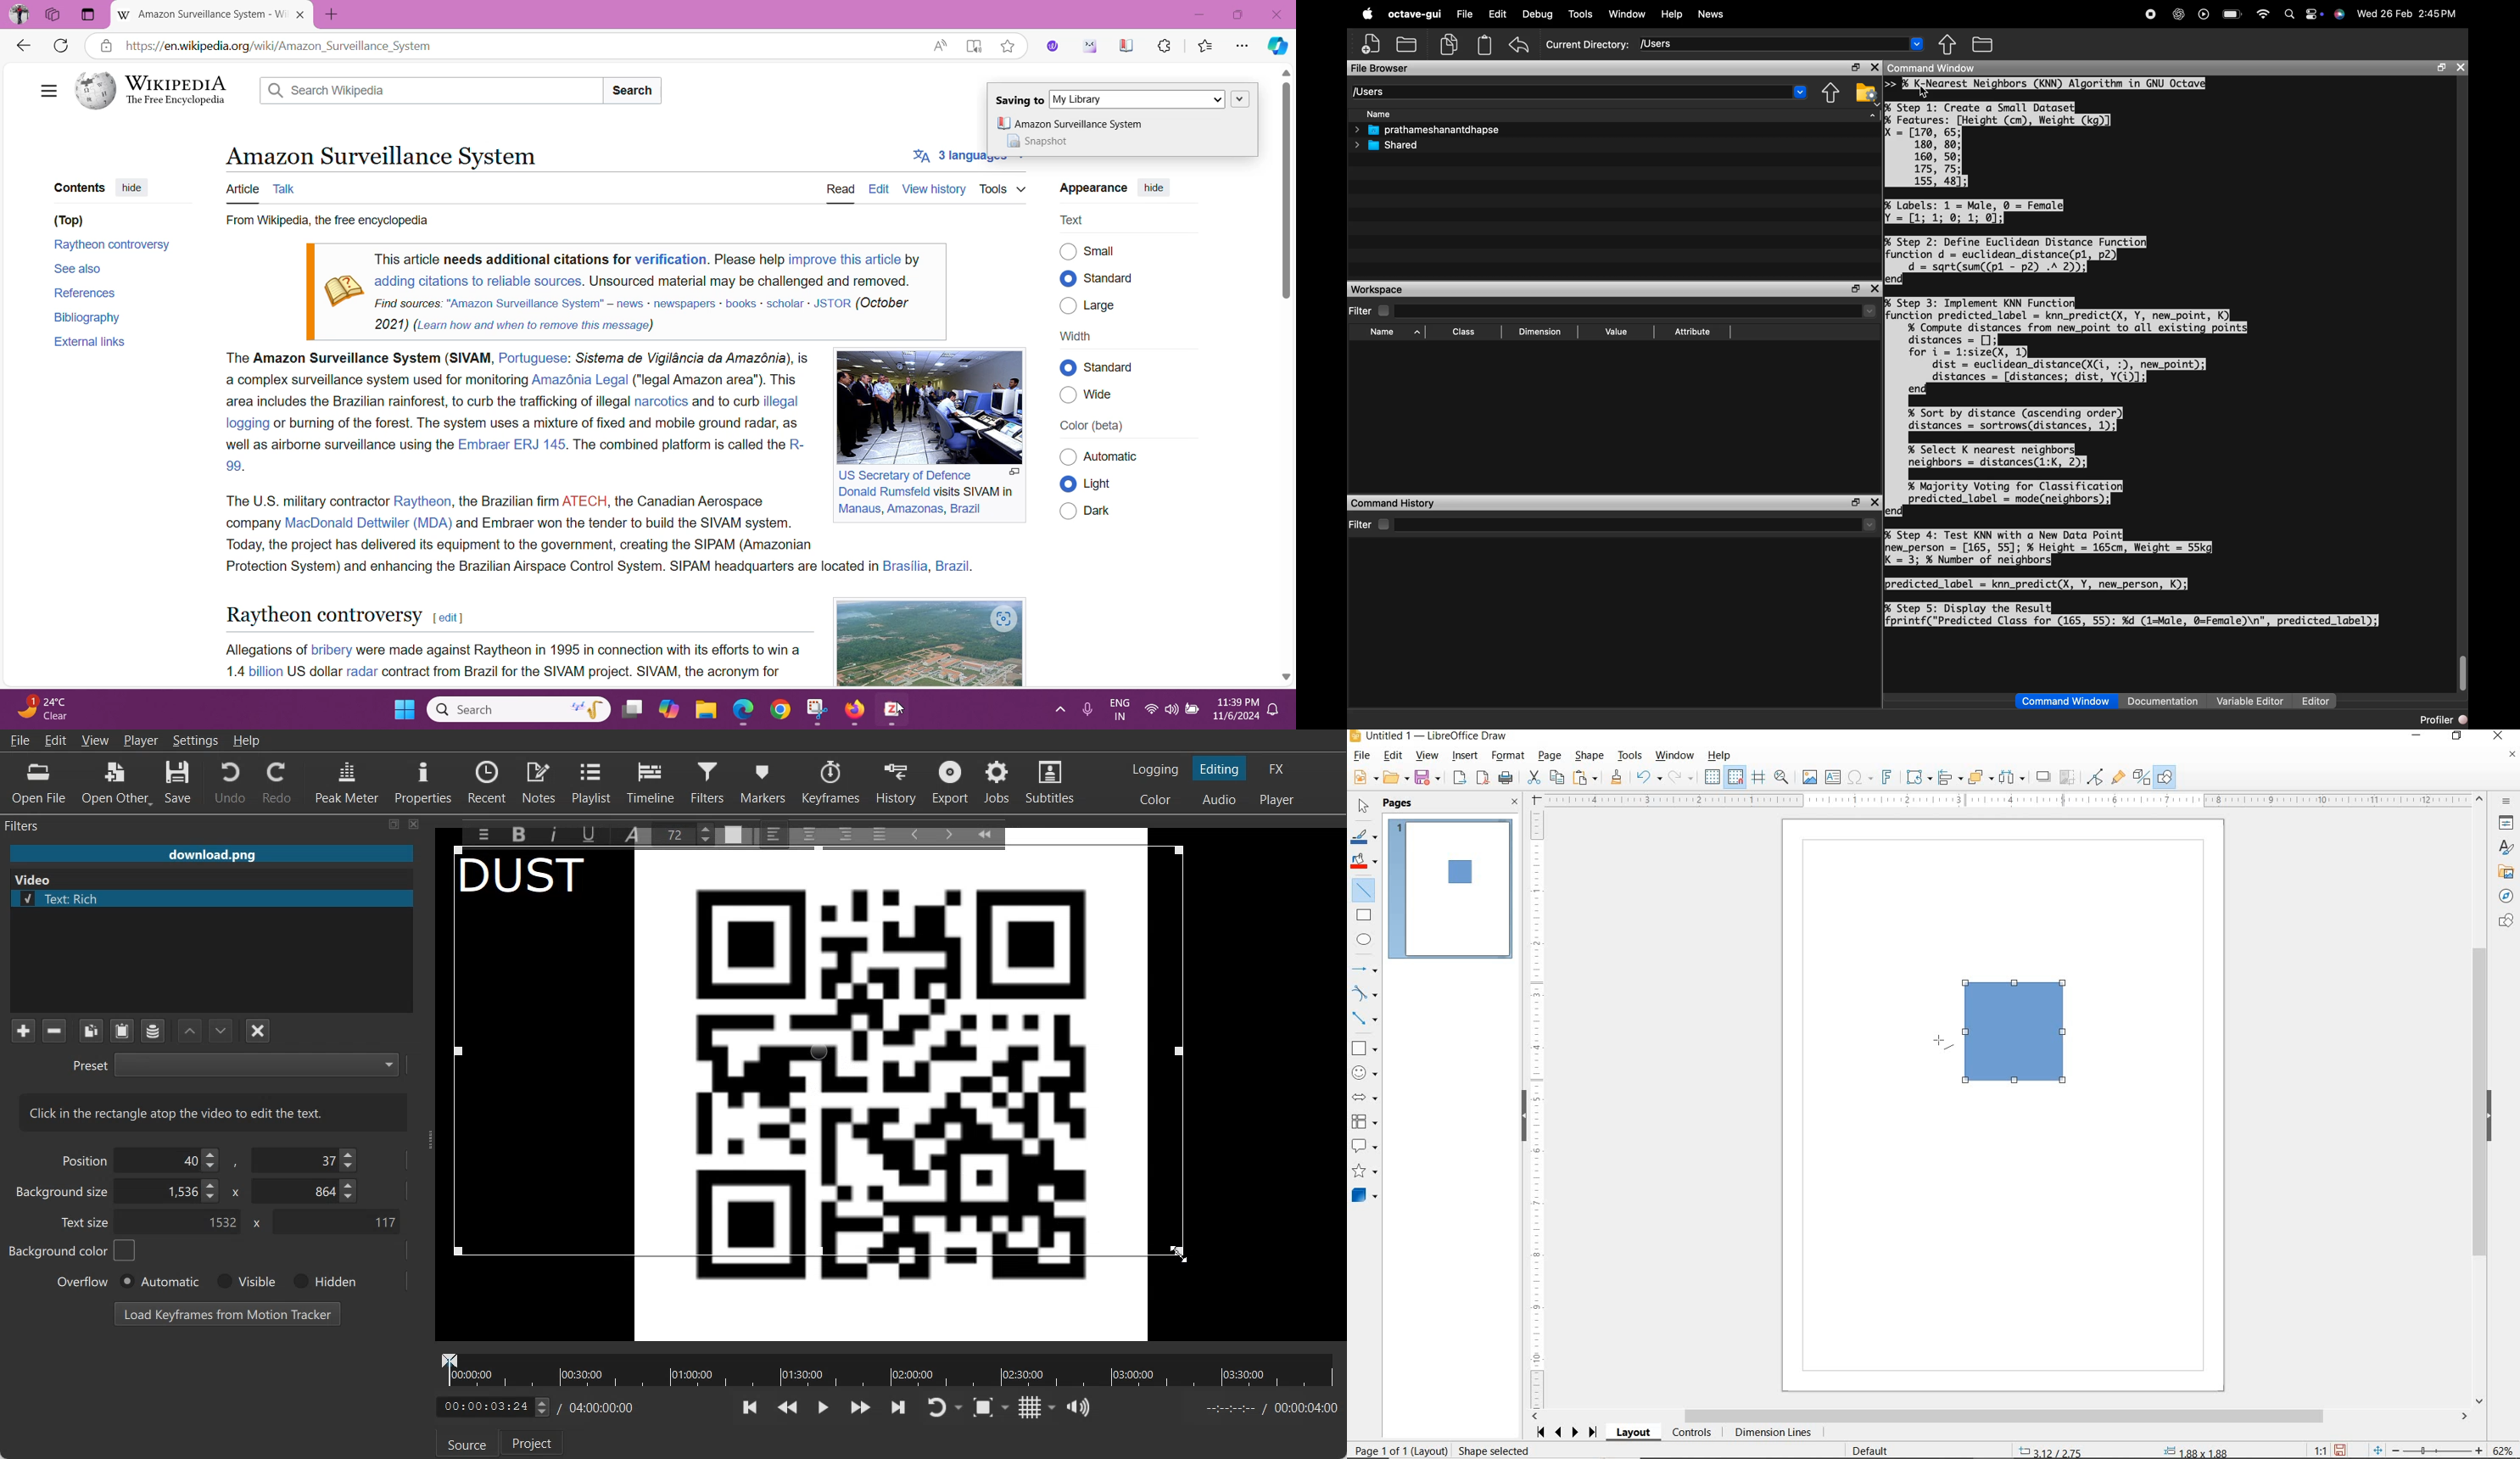  Describe the element at coordinates (264, 649) in the screenshot. I see `Allegations of` at that location.